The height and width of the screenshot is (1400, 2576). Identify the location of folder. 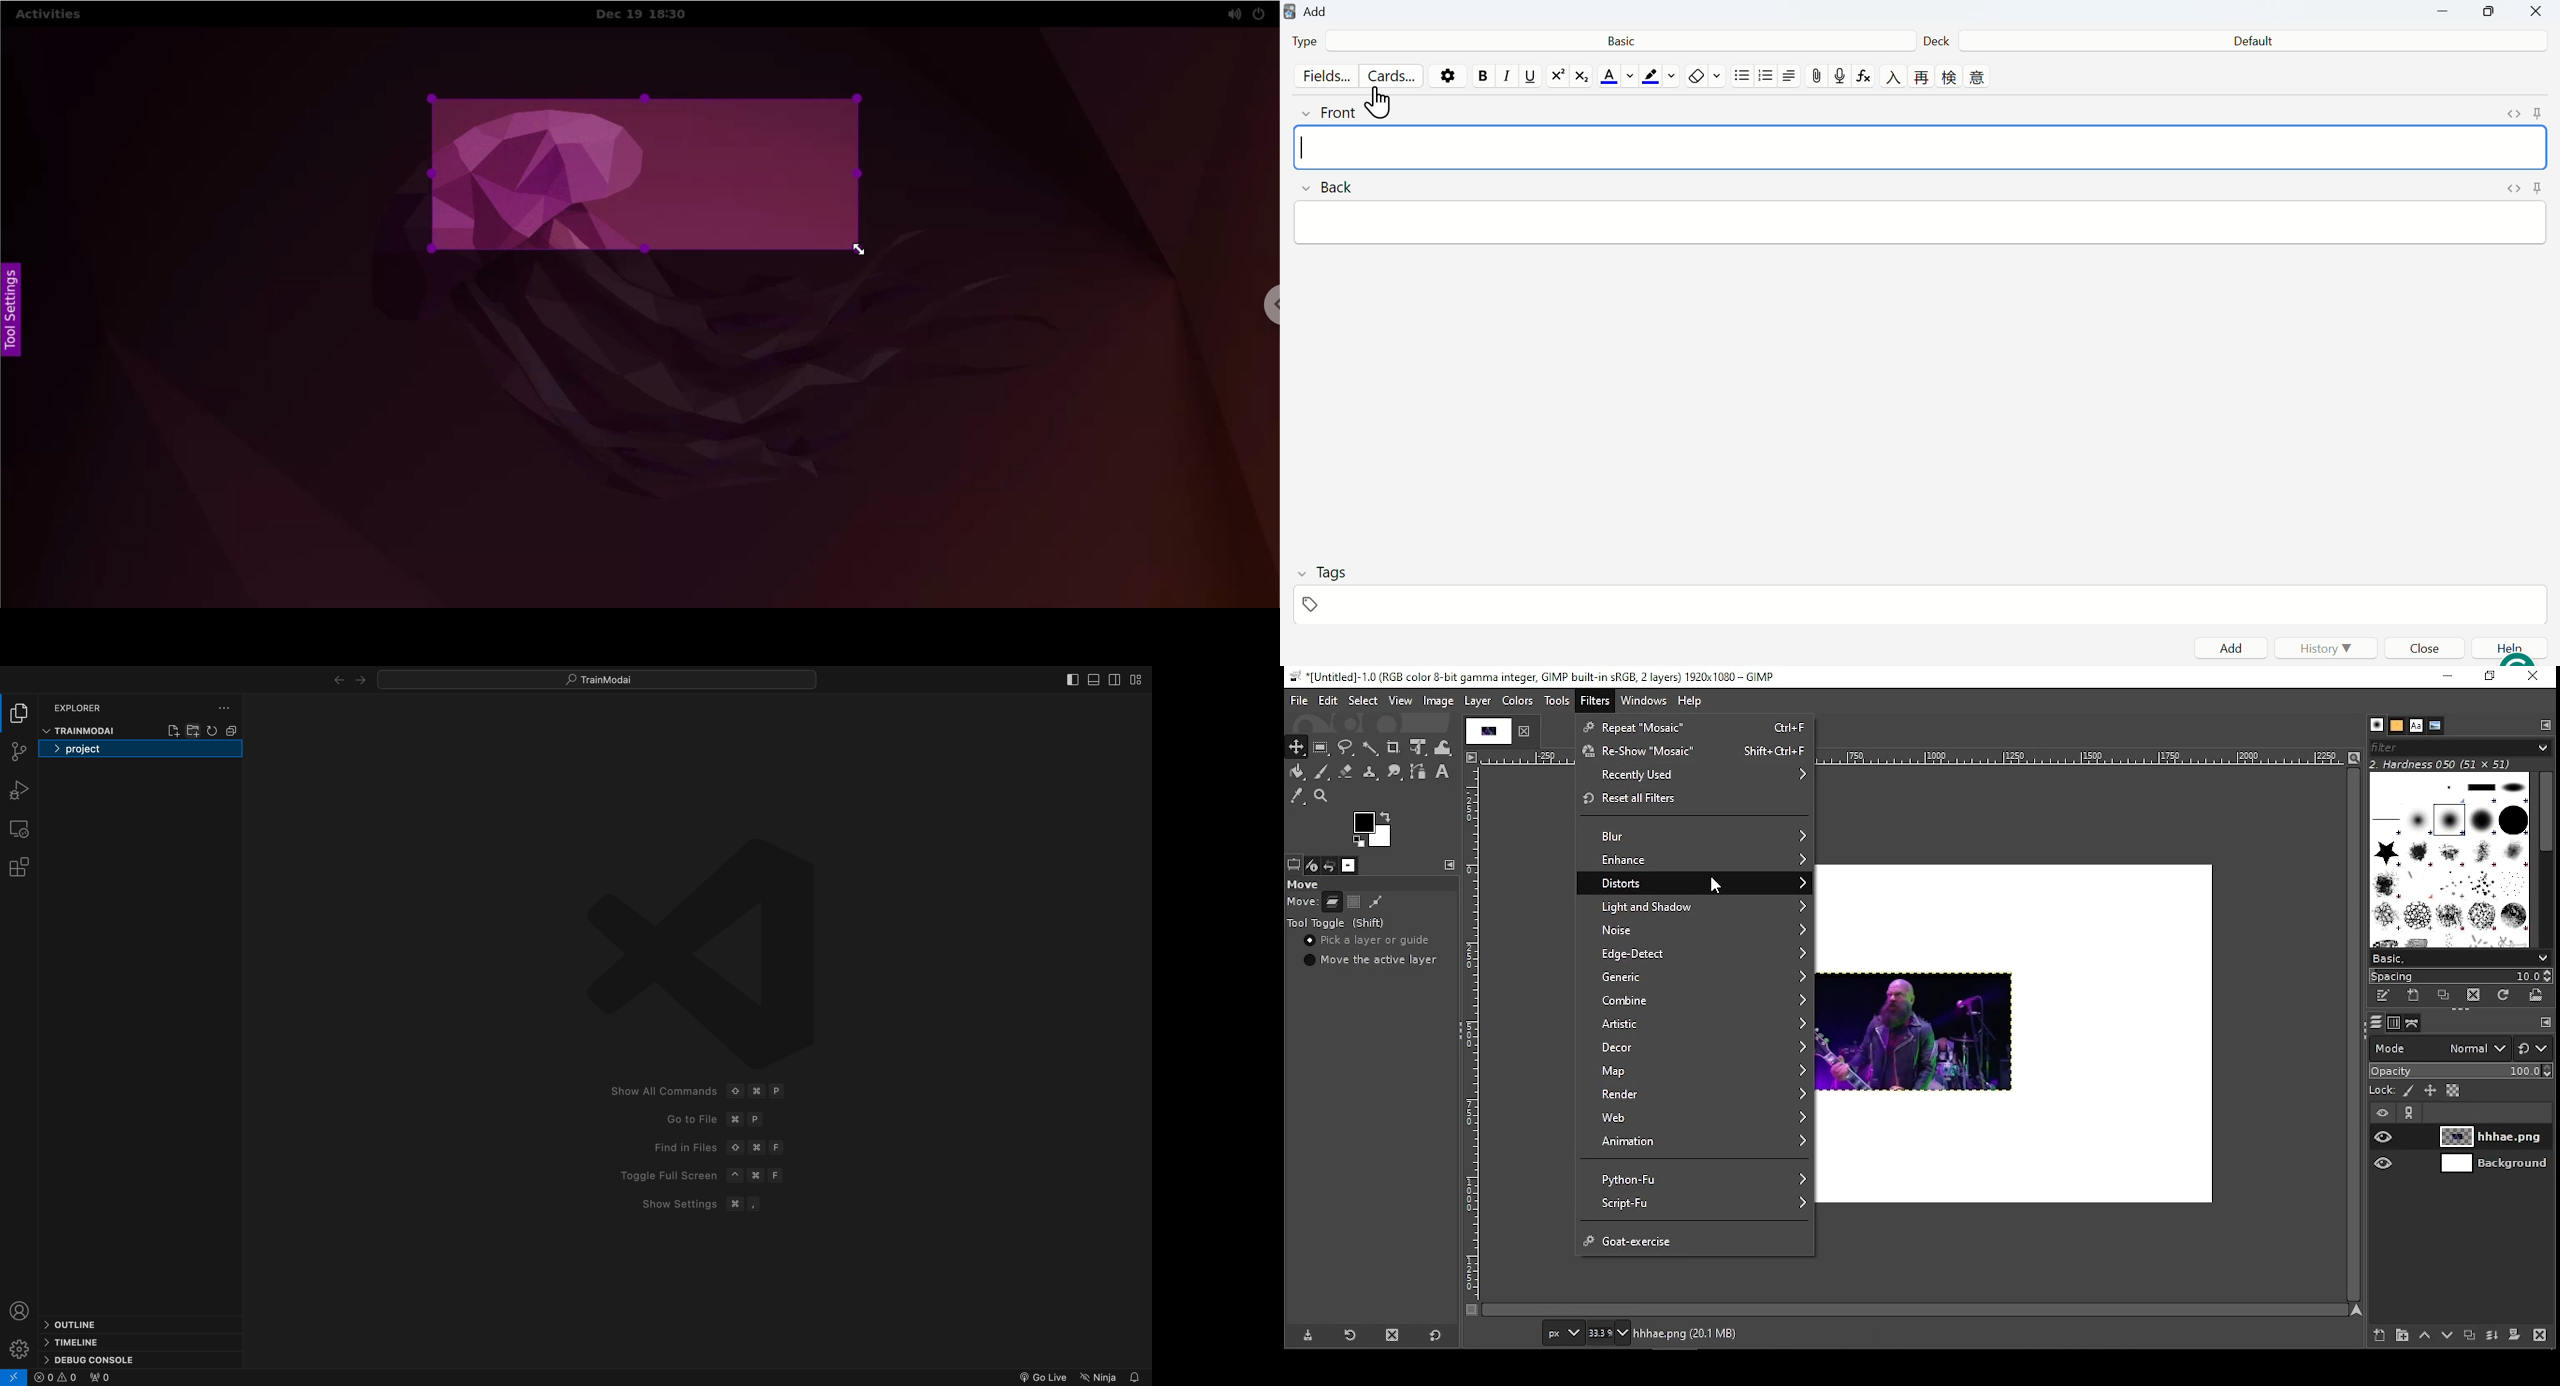
(141, 749).